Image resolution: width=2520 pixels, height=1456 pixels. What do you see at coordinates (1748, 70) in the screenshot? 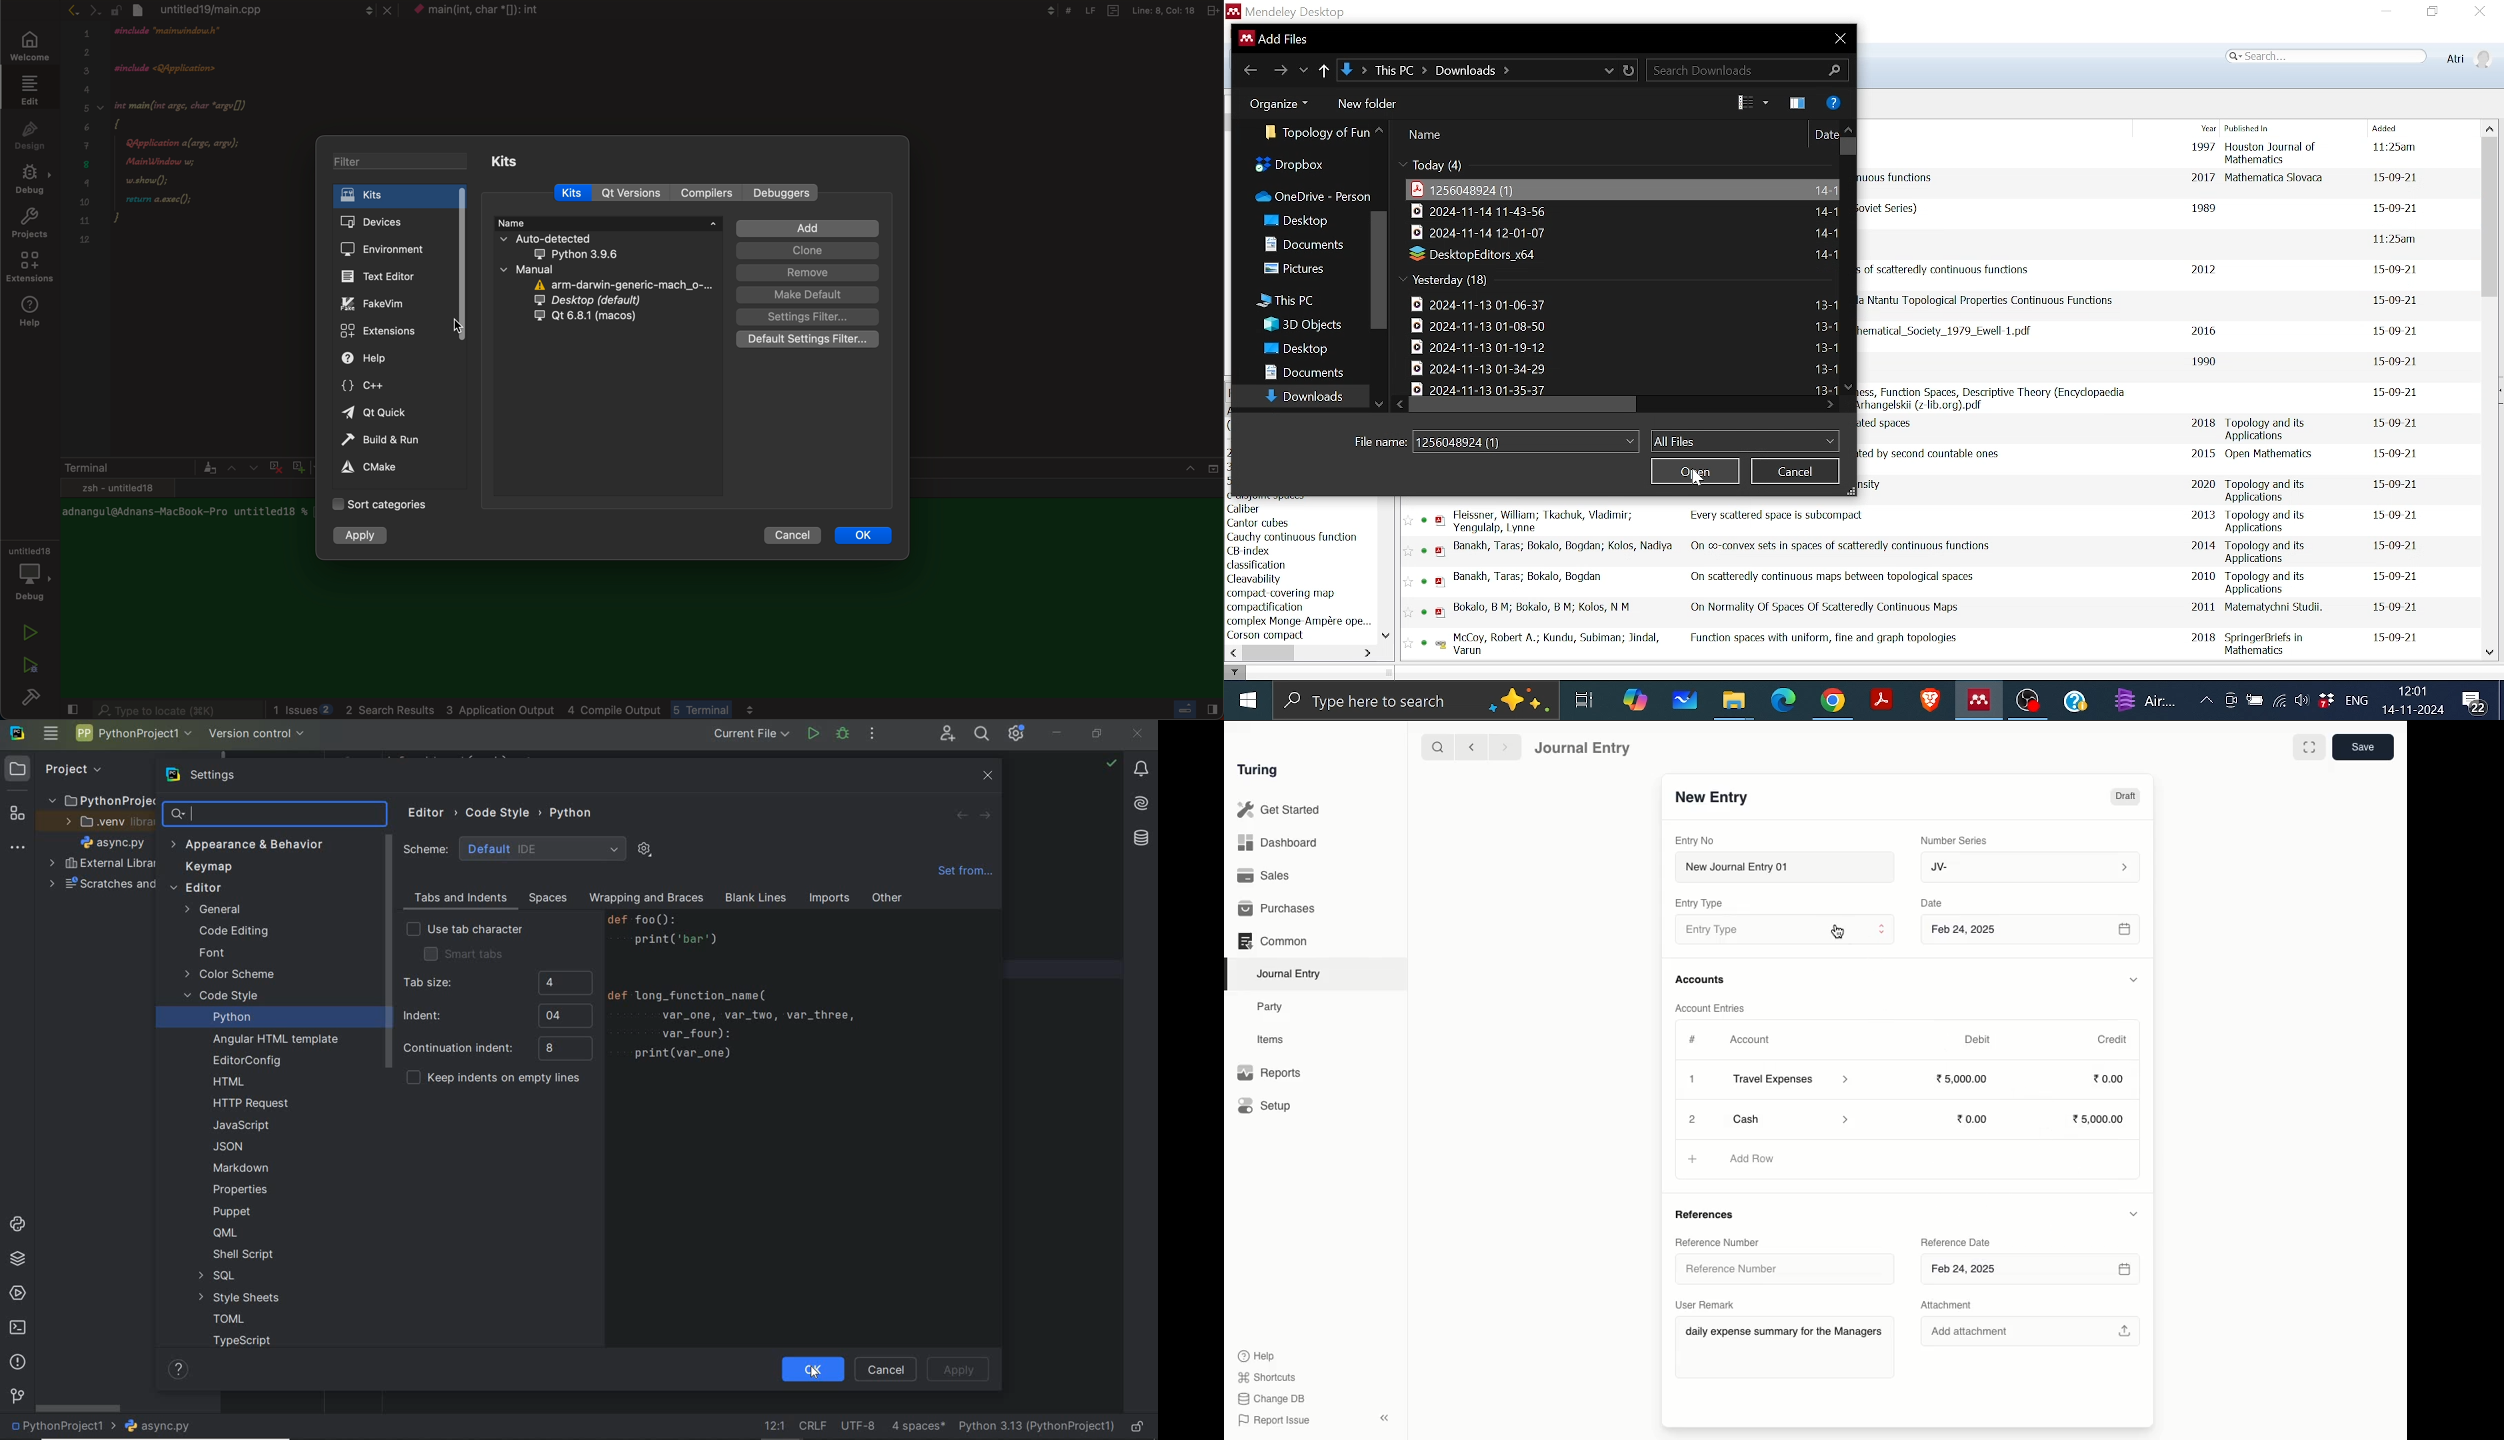
I see `Search Download` at bounding box center [1748, 70].